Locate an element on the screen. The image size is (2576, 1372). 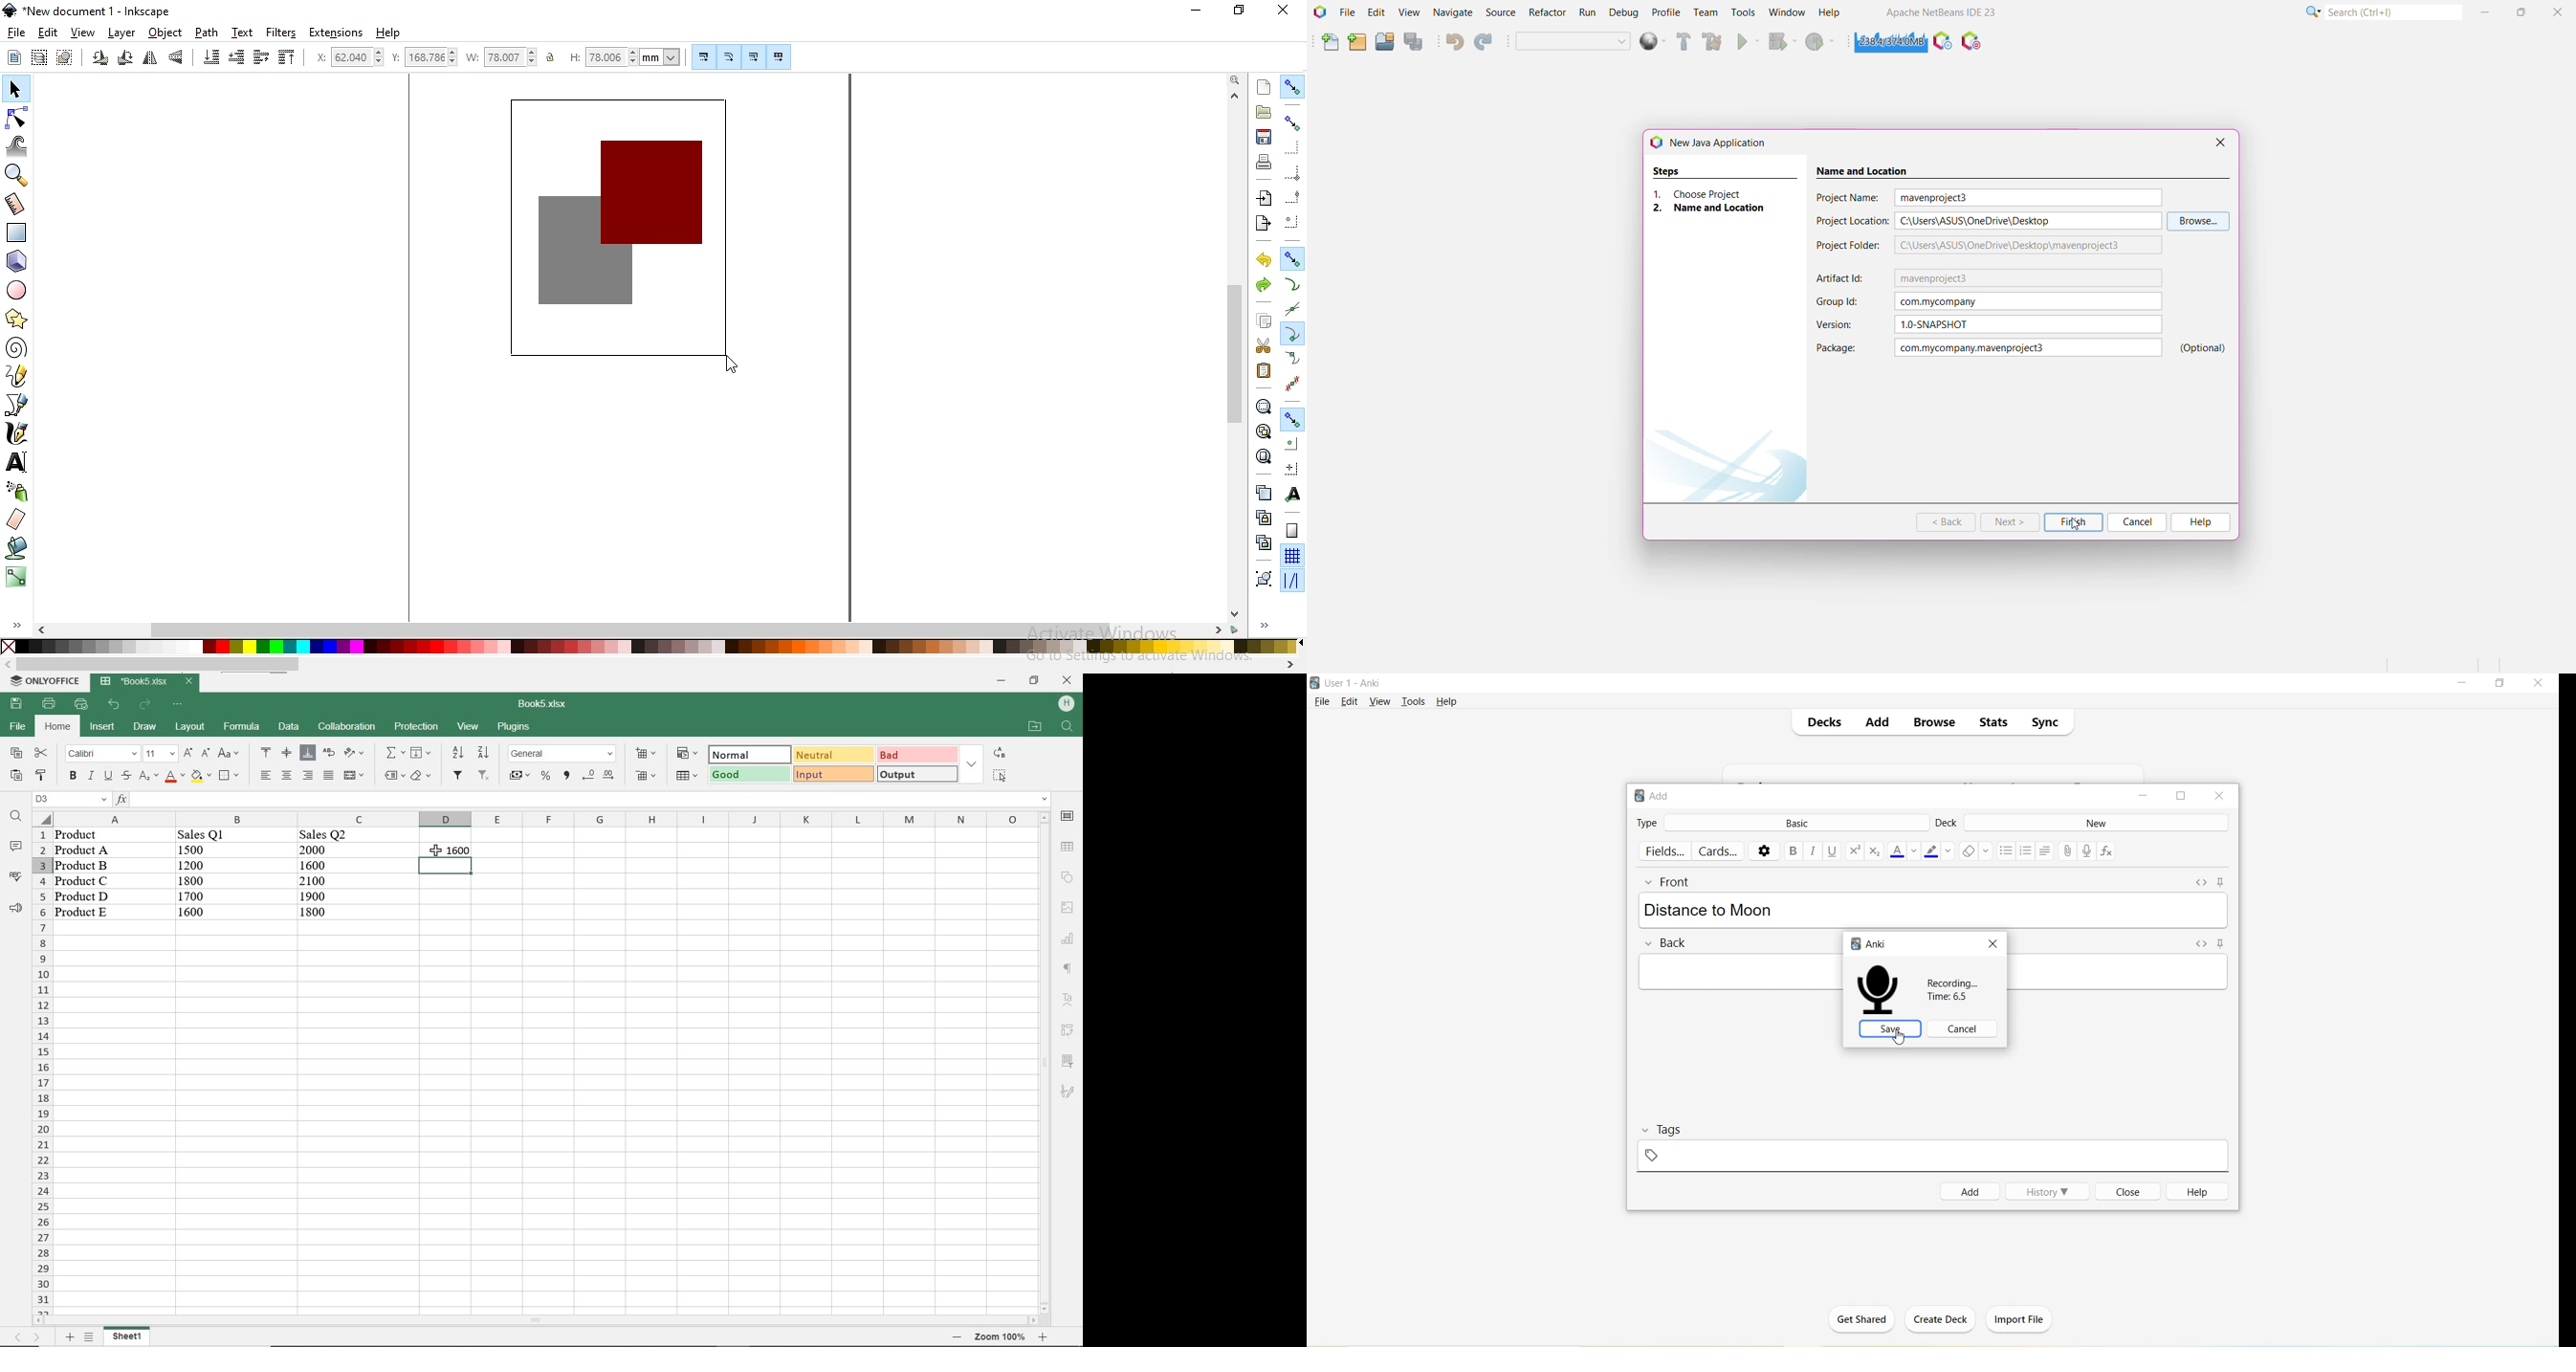
Minimize is located at coordinates (2465, 684).